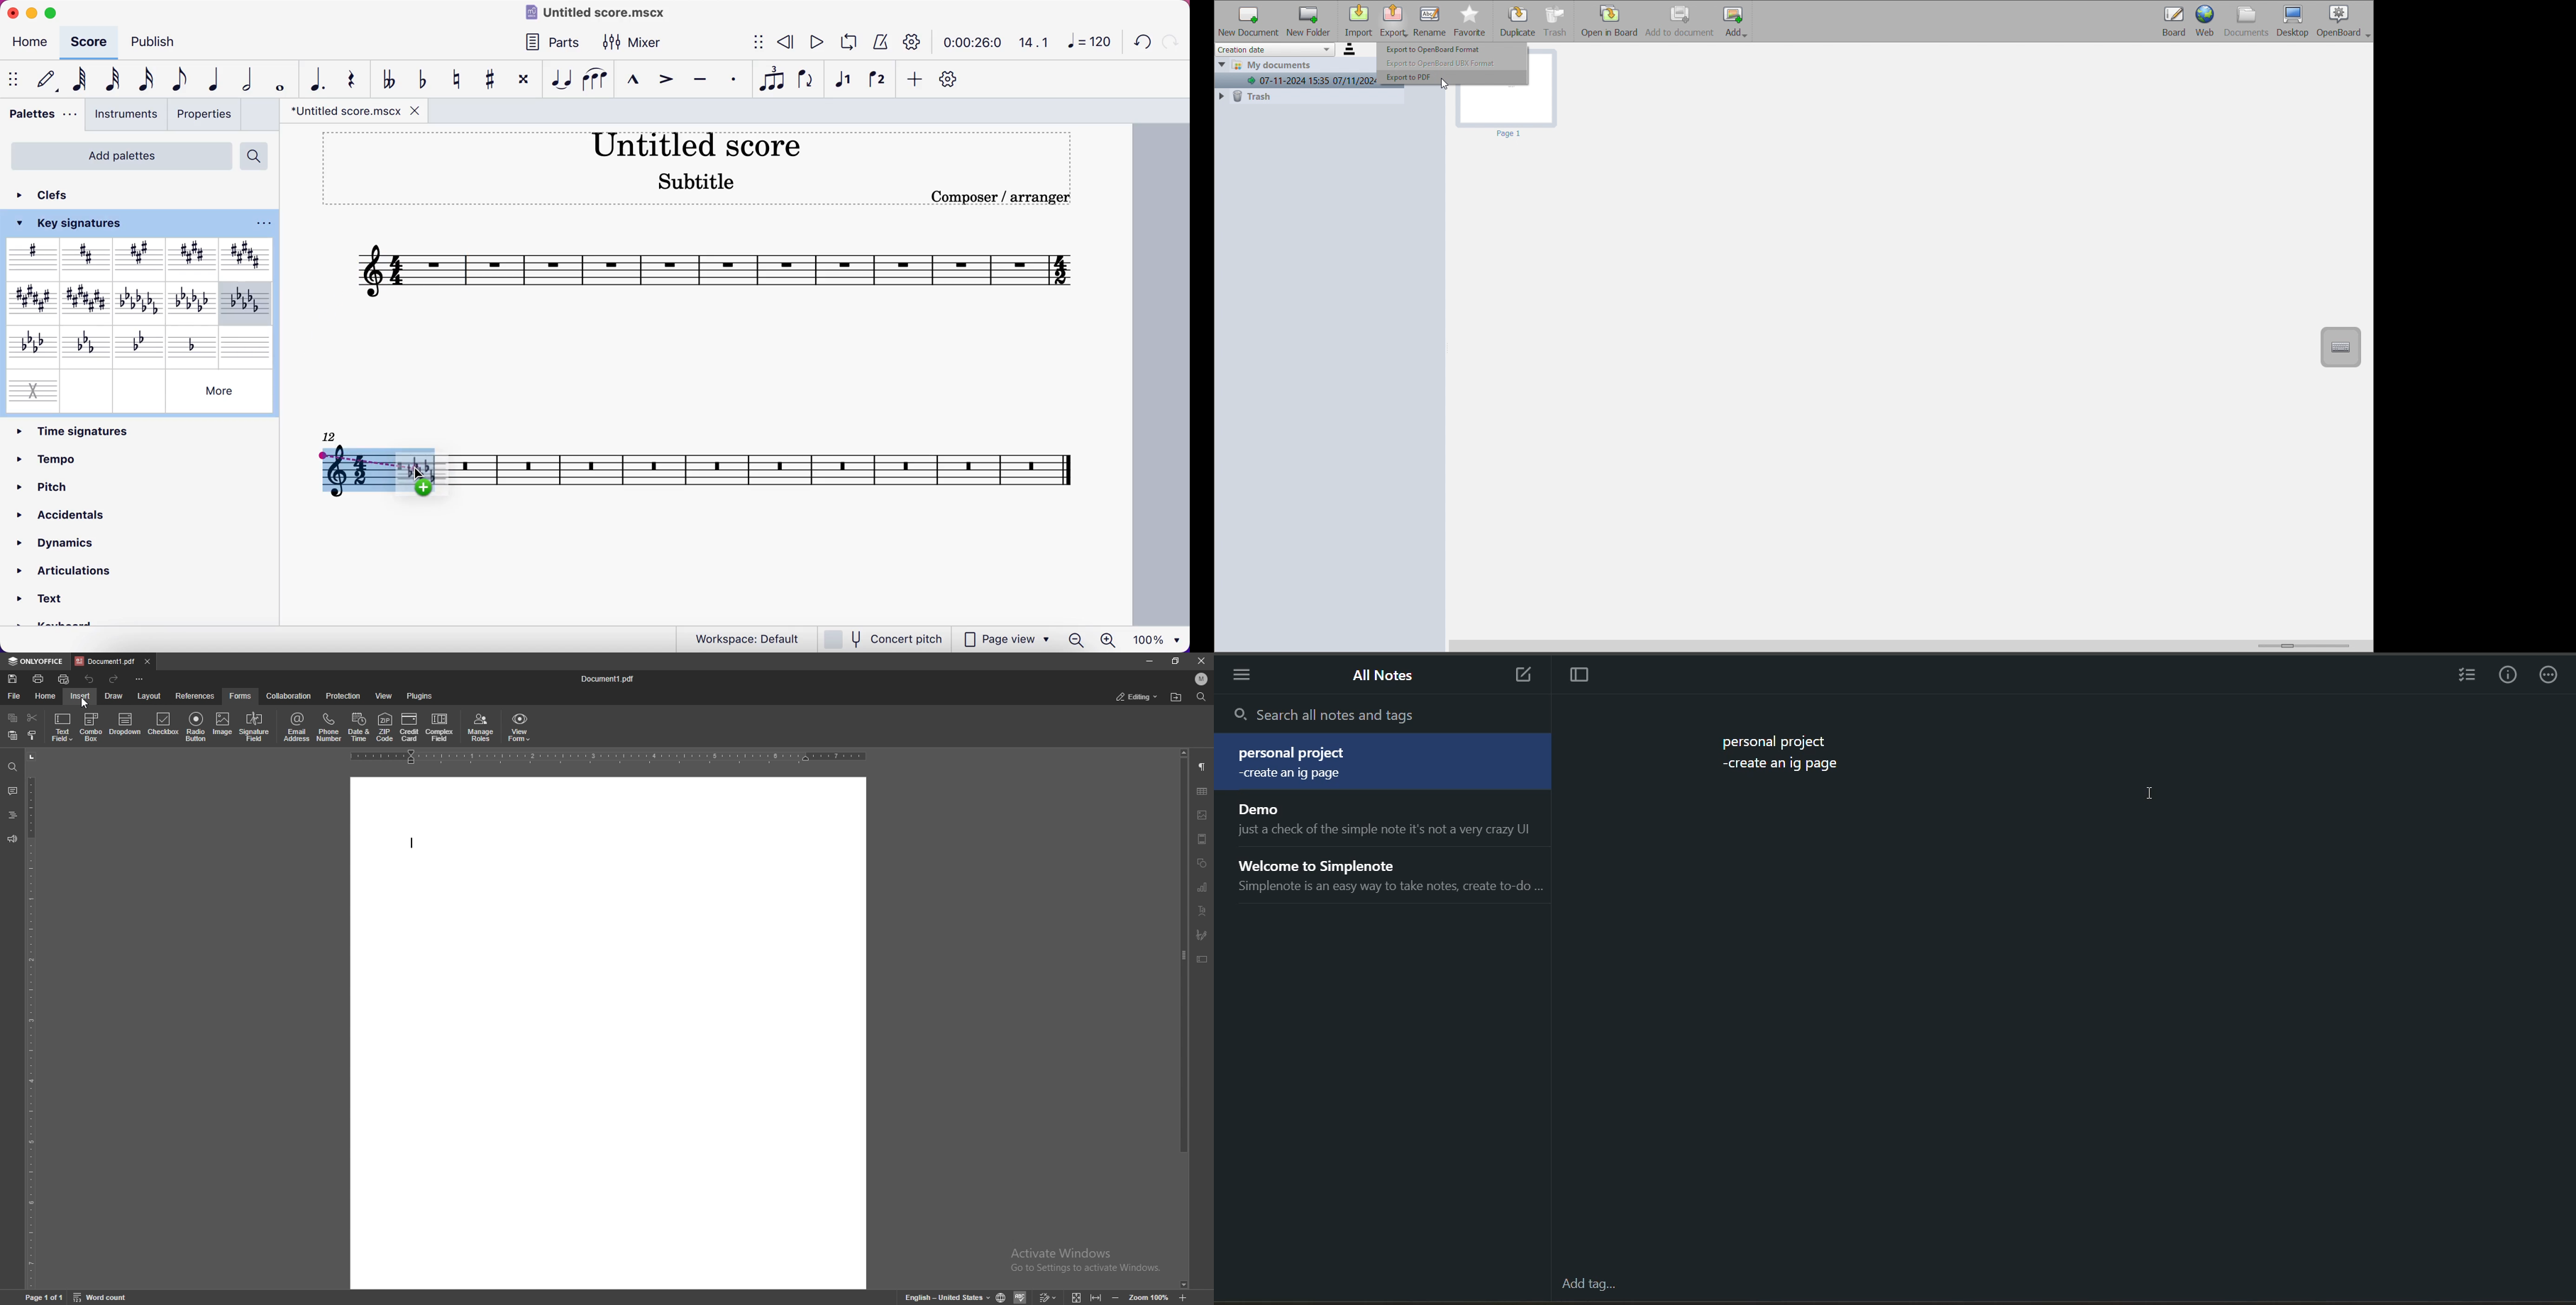 This screenshot has width=2576, height=1316. Describe the element at coordinates (114, 696) in the screenshot. I see `draw` at that location.